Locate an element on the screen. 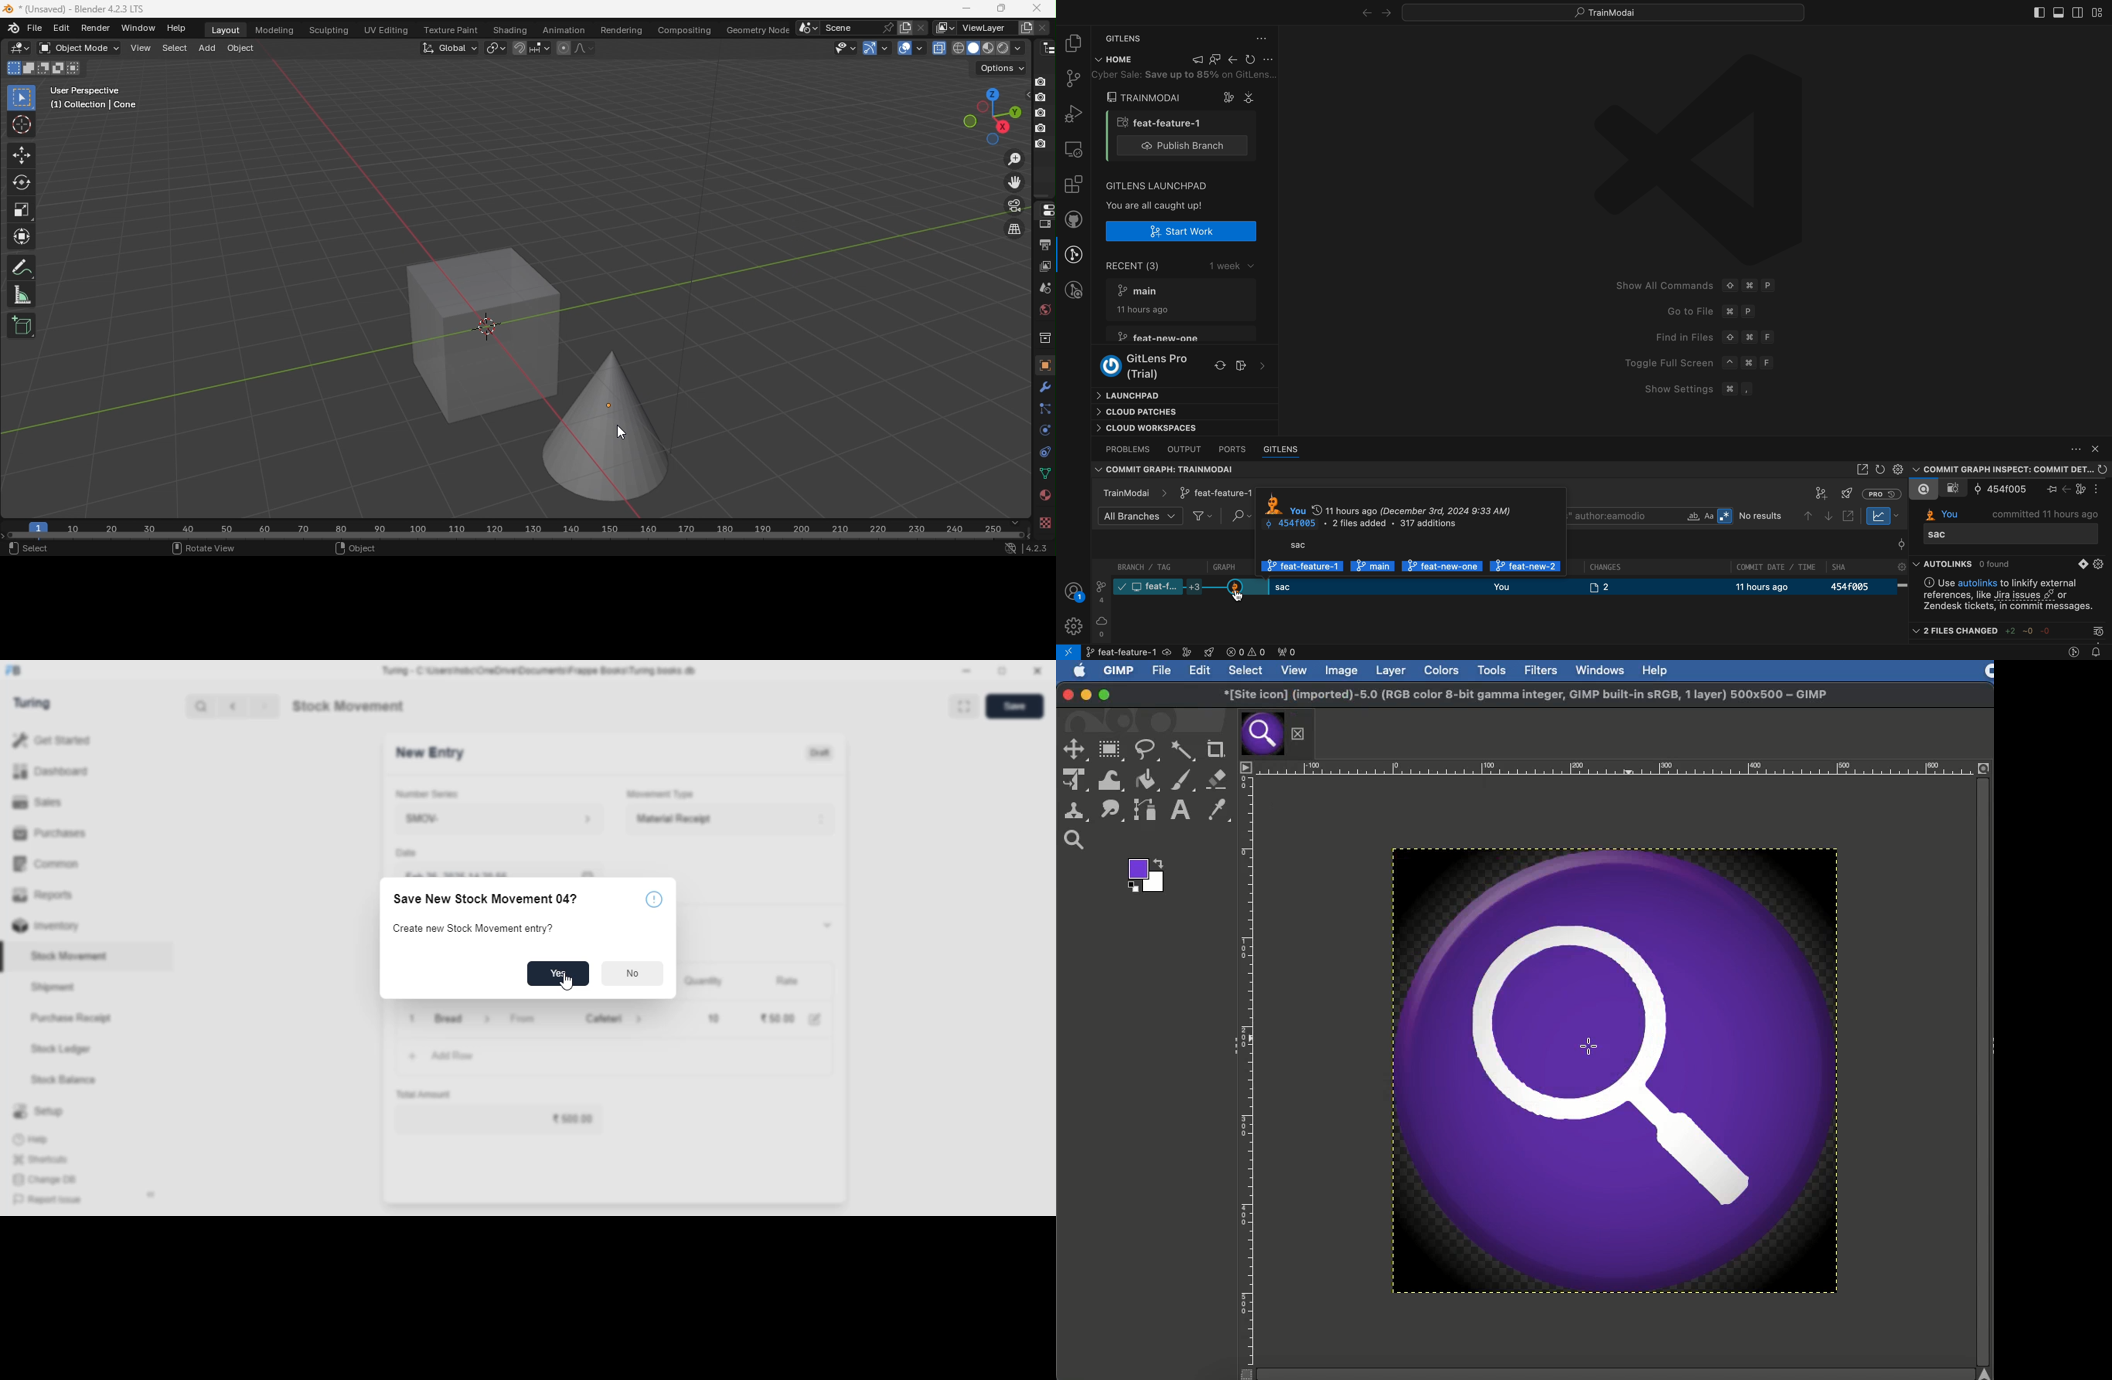 The height and width of the screenshot is (1400, 2128). reports is located at coordinates (44, 894).